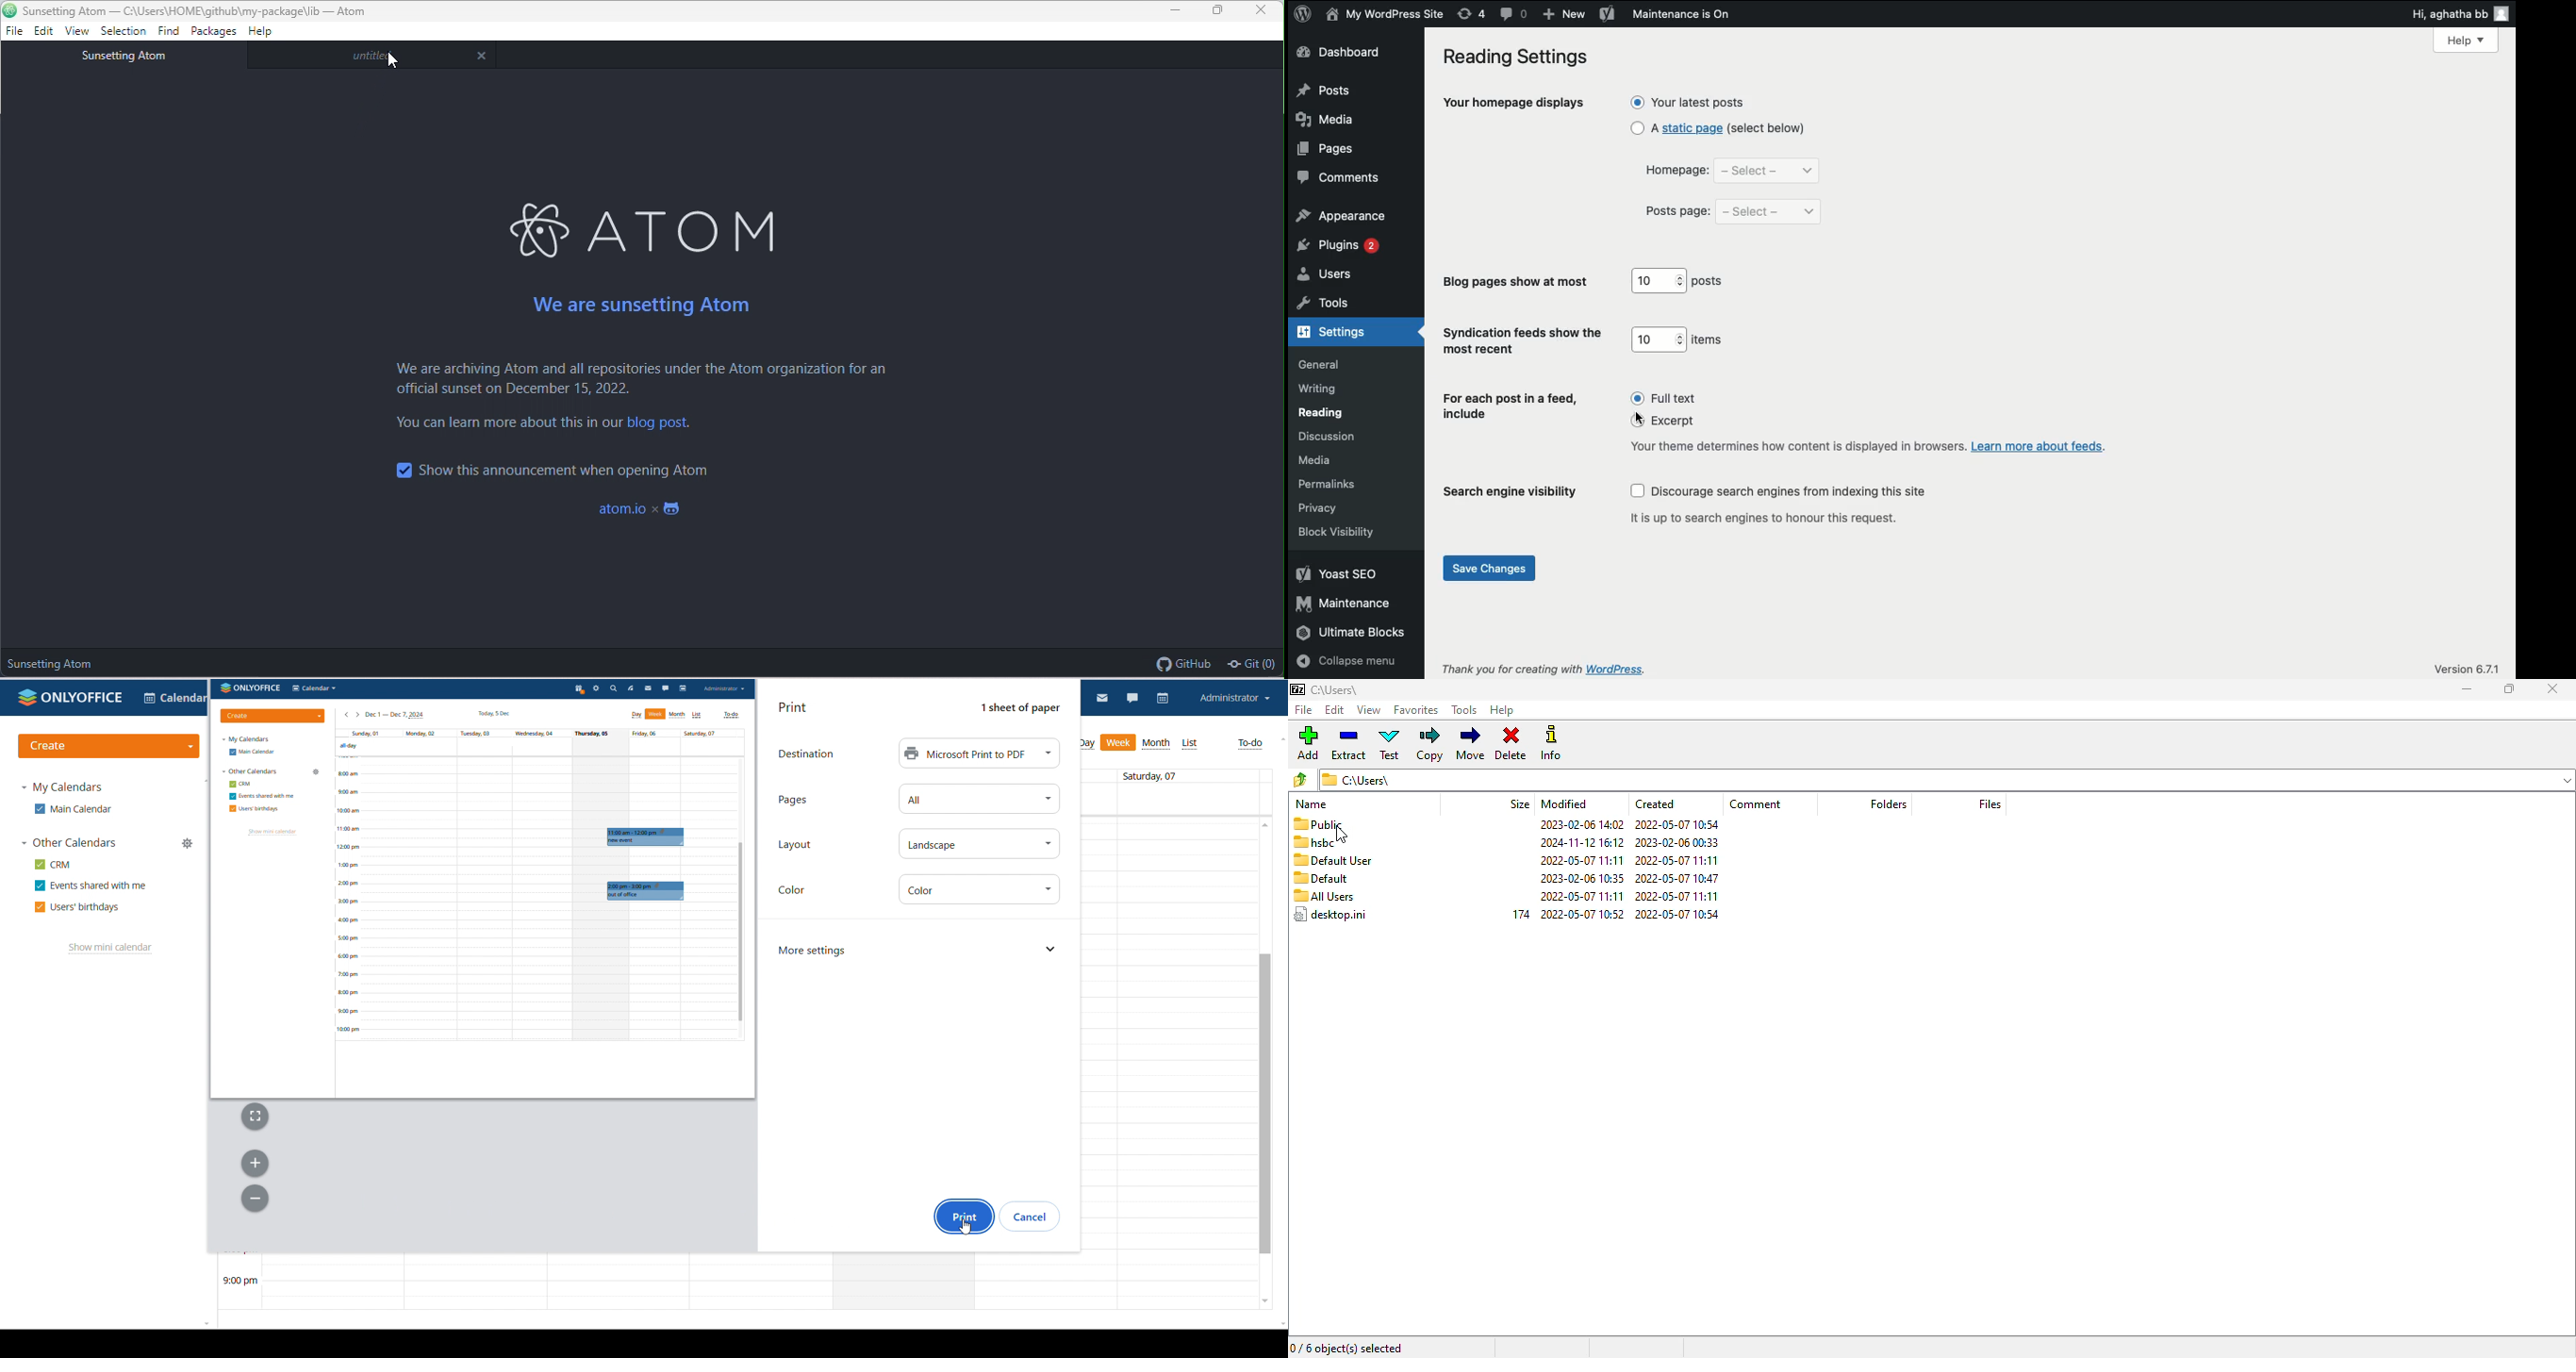 The image size is (2576, 1372). I want to click on syndication feeds show the most recent, so click(1525, 341).